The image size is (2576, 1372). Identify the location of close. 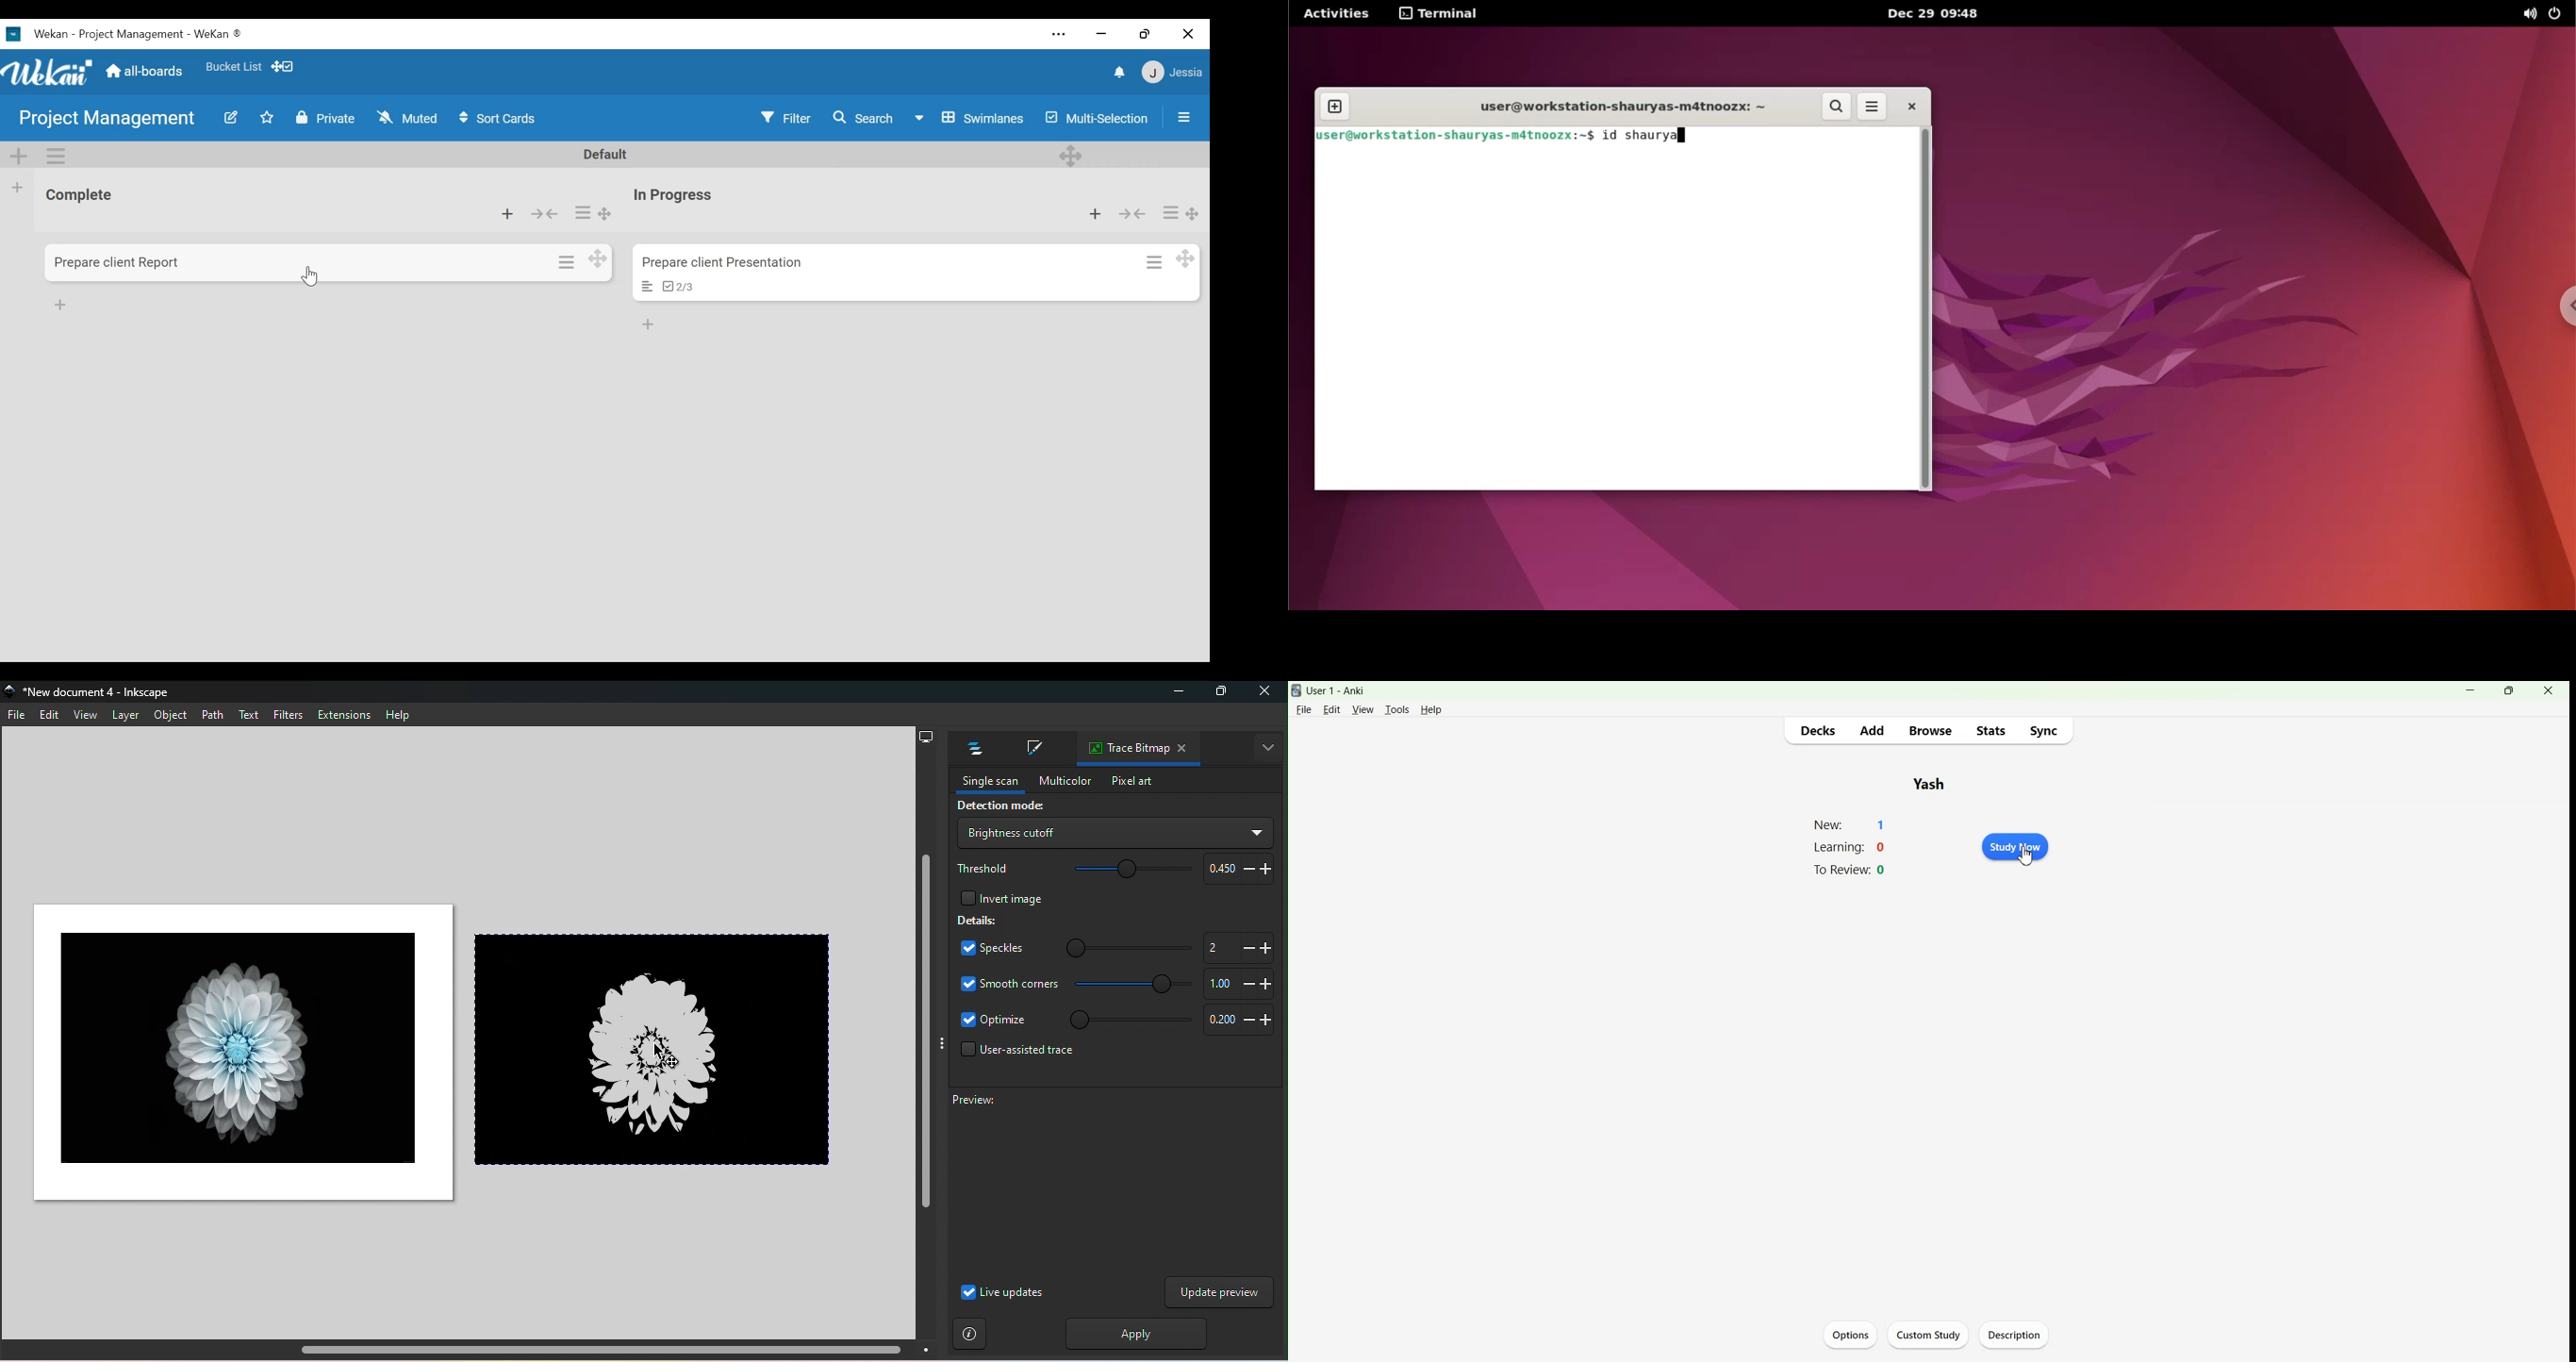
(1265, 693).